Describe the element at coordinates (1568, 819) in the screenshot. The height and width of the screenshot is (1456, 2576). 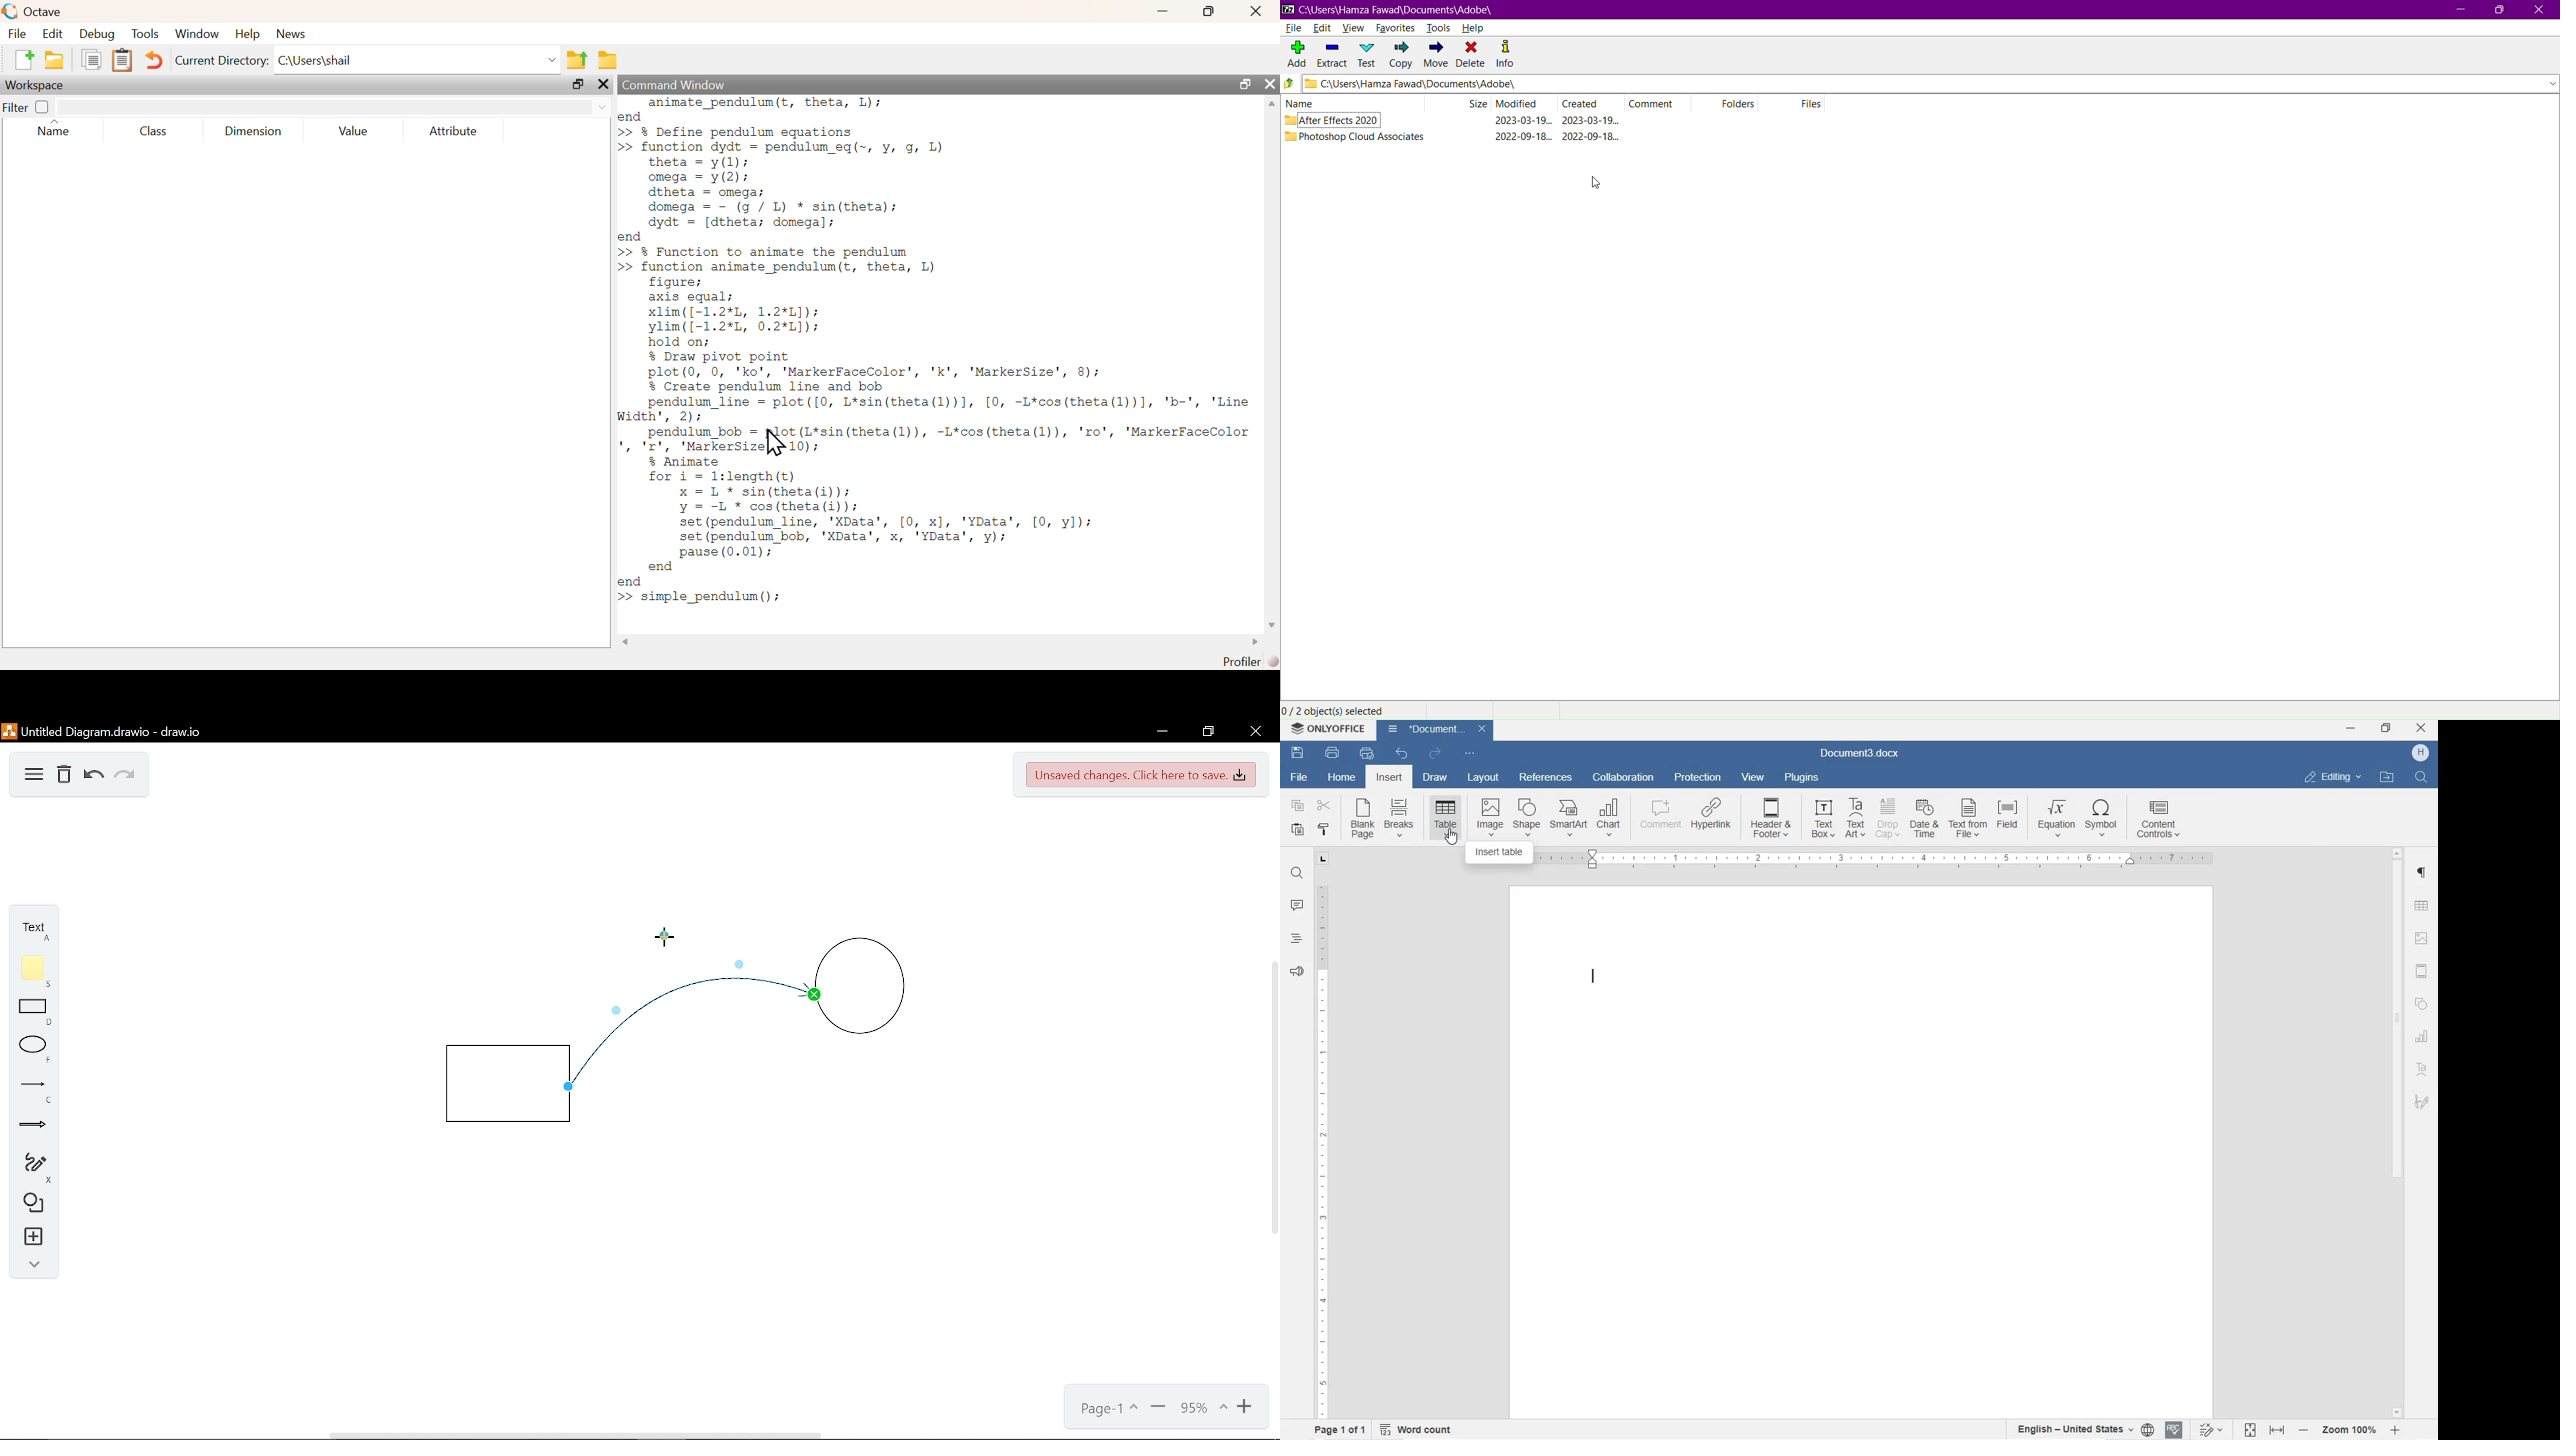
I see `SmartArt` at that location.